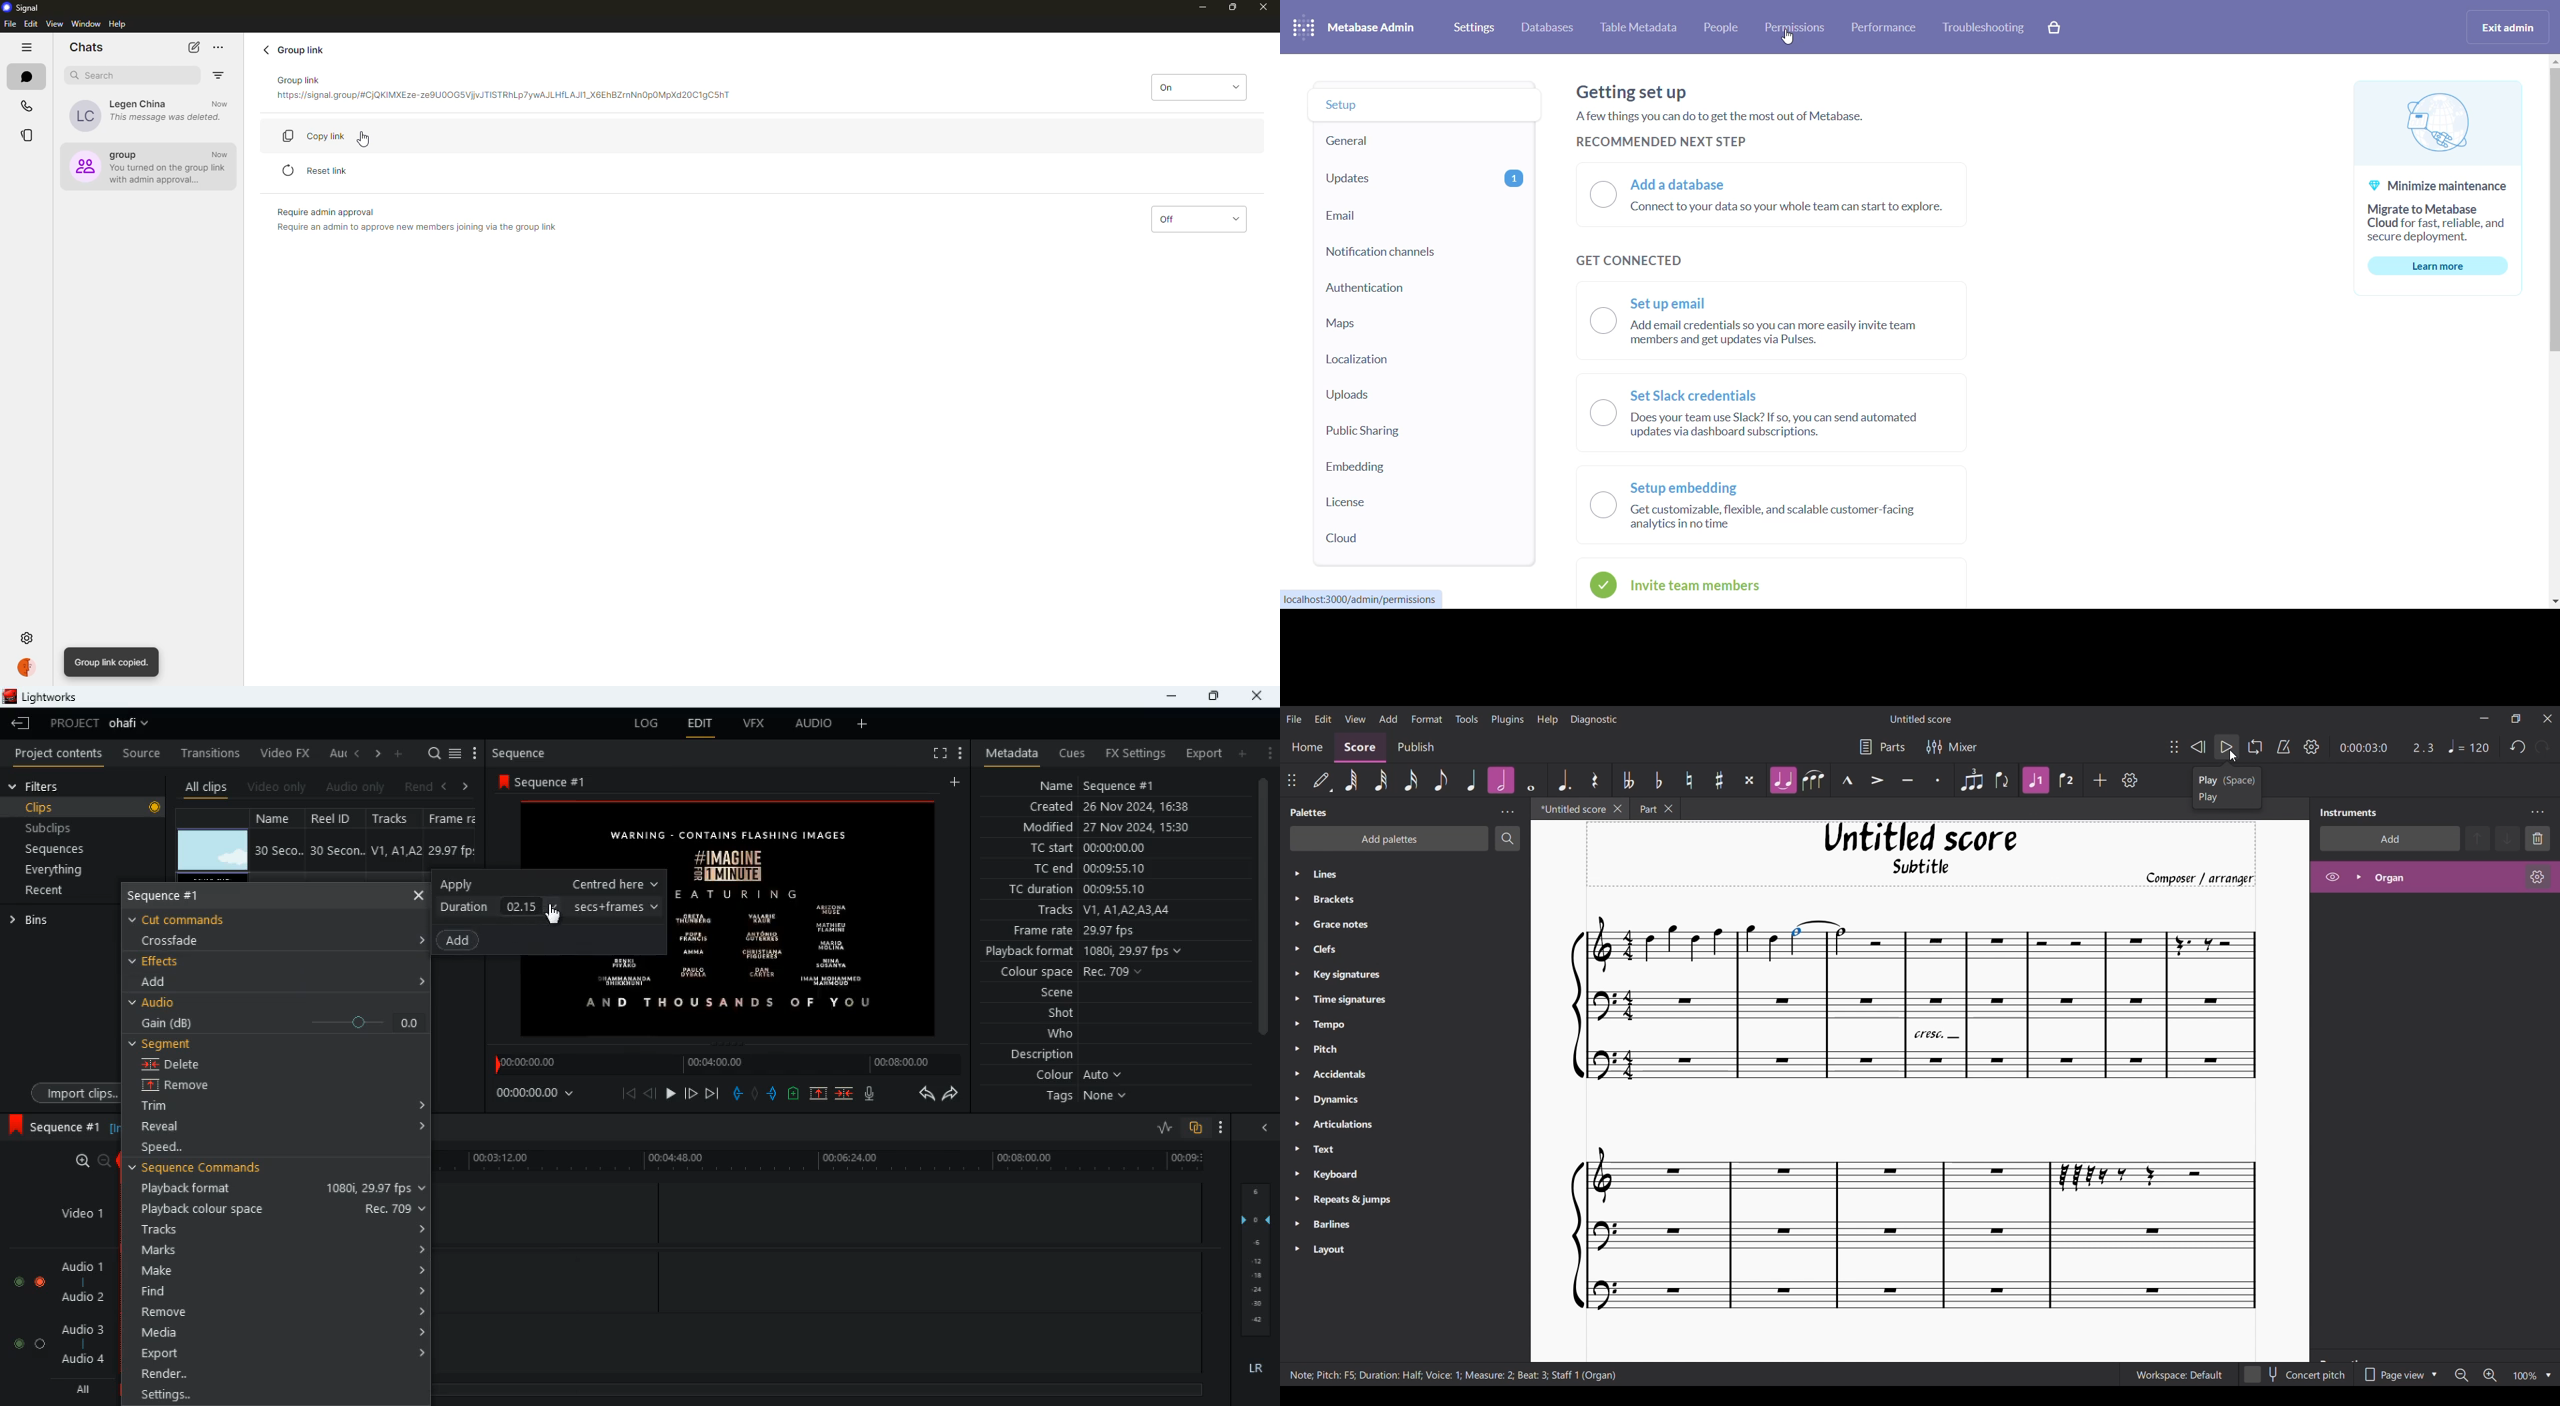 The height and width of the screenshot is (1428, 2576). Describe the element at coordinates (279, 849) in the screenshot. I see `30 seco..` at that location.